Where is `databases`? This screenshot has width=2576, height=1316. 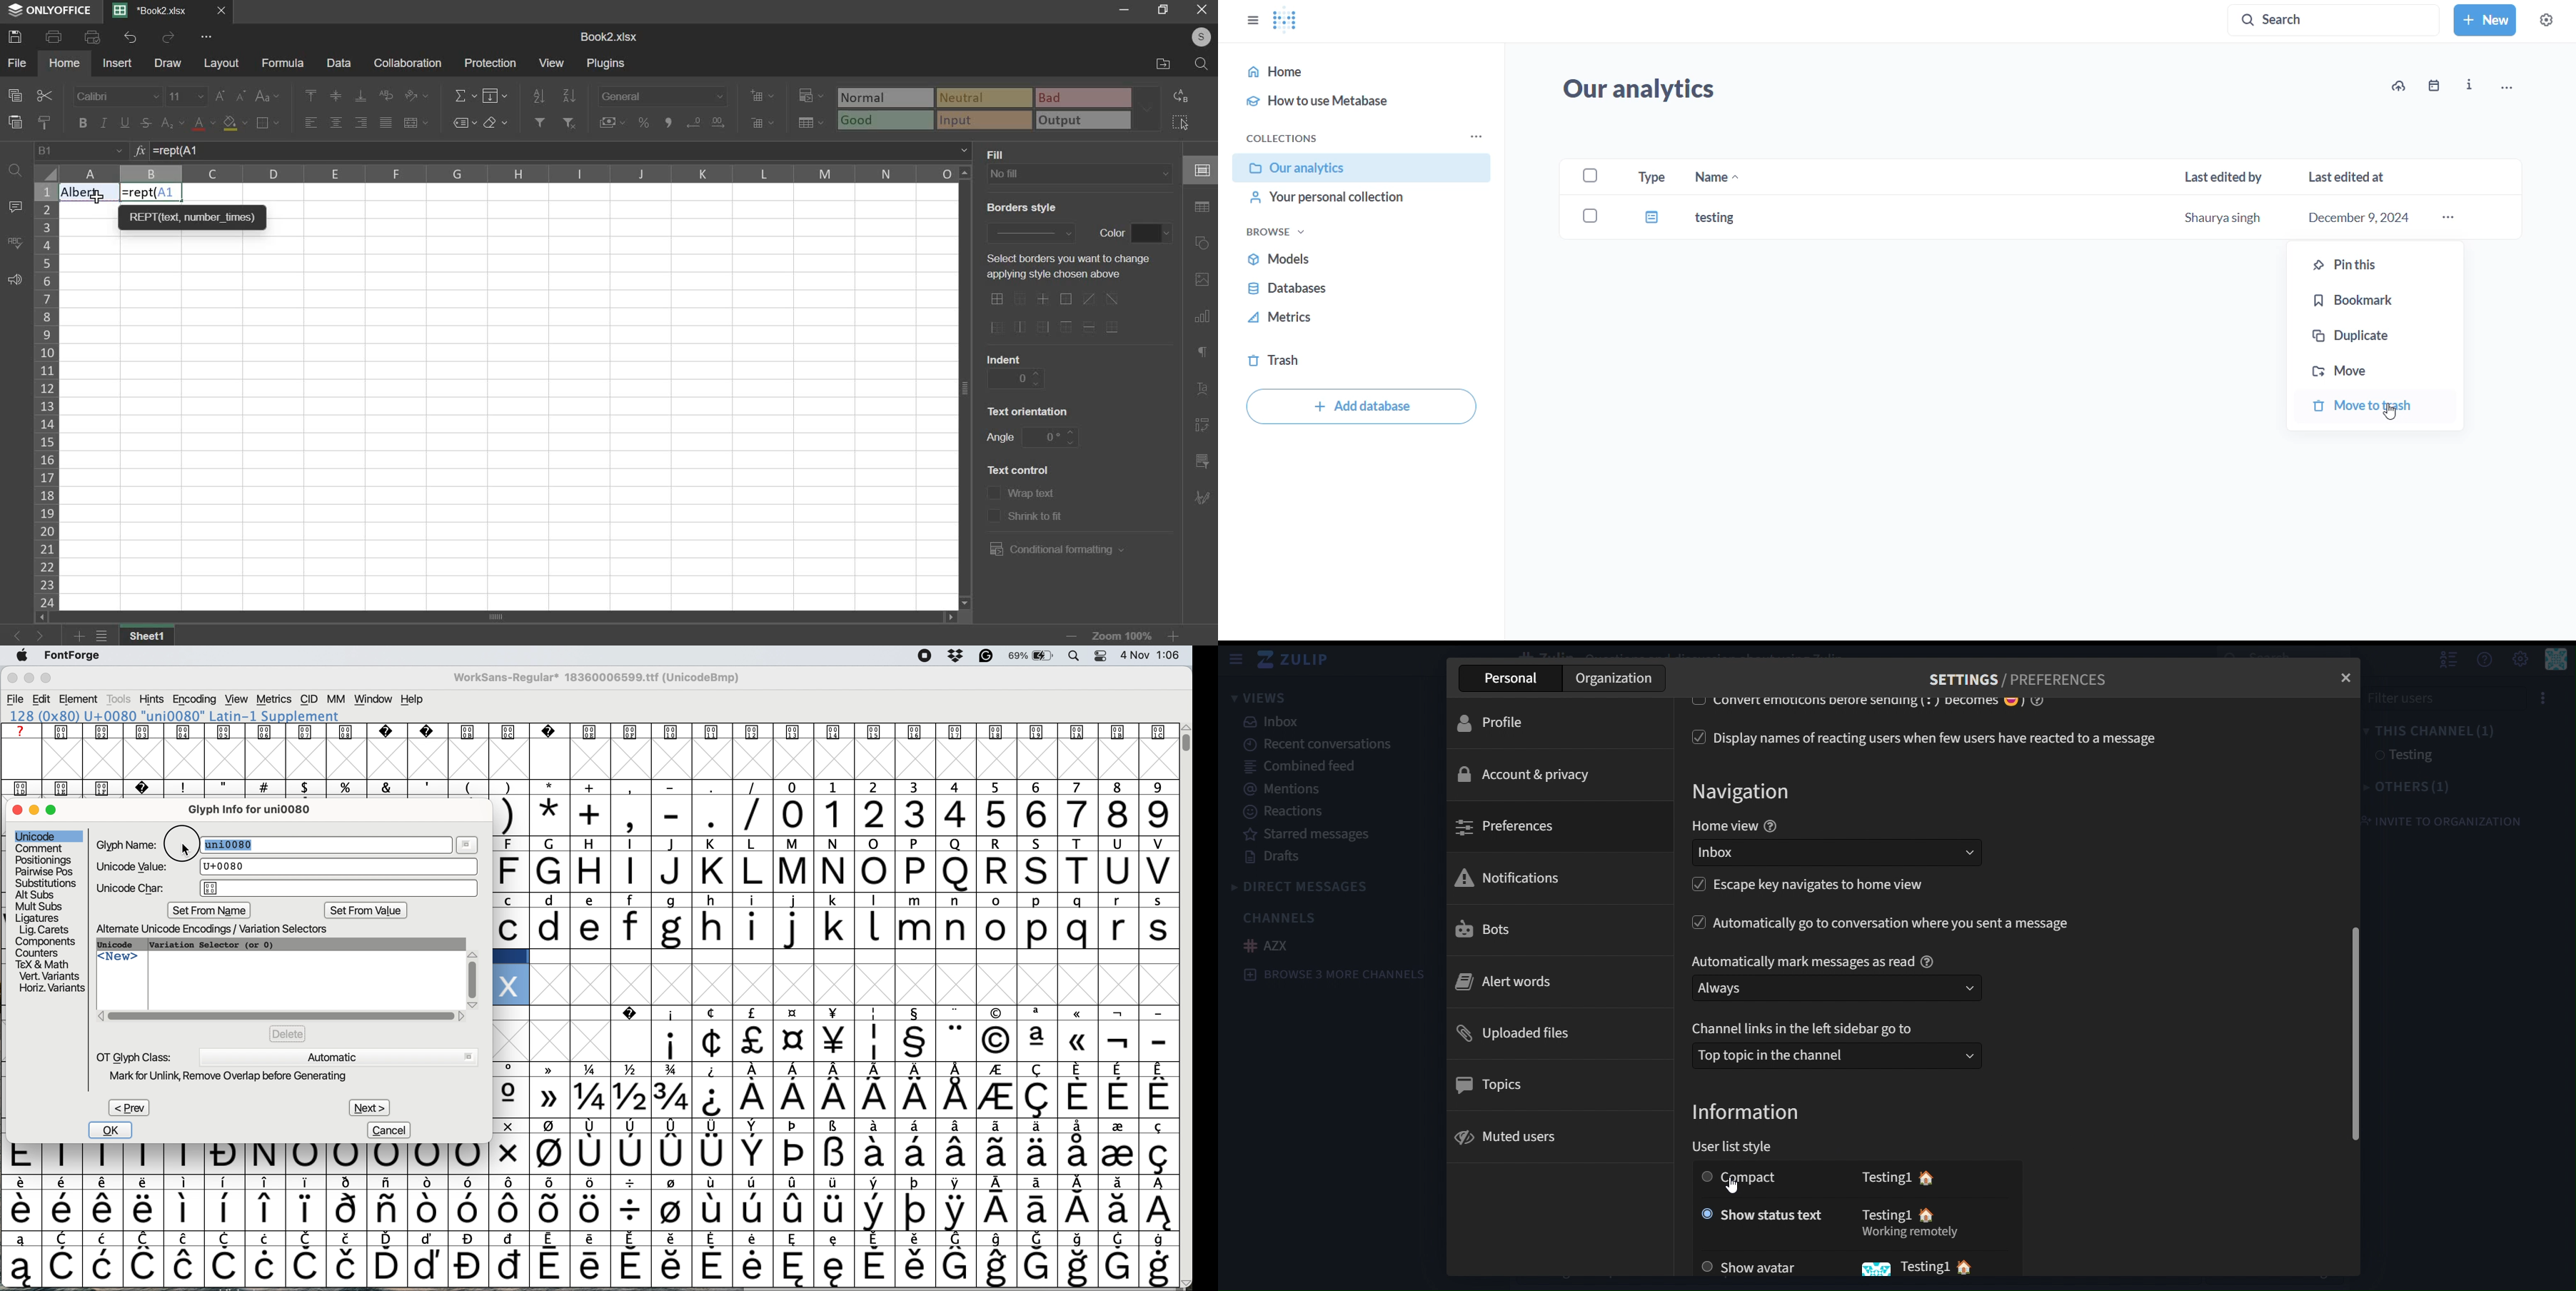
databases is located at coordinates (1355, 294).